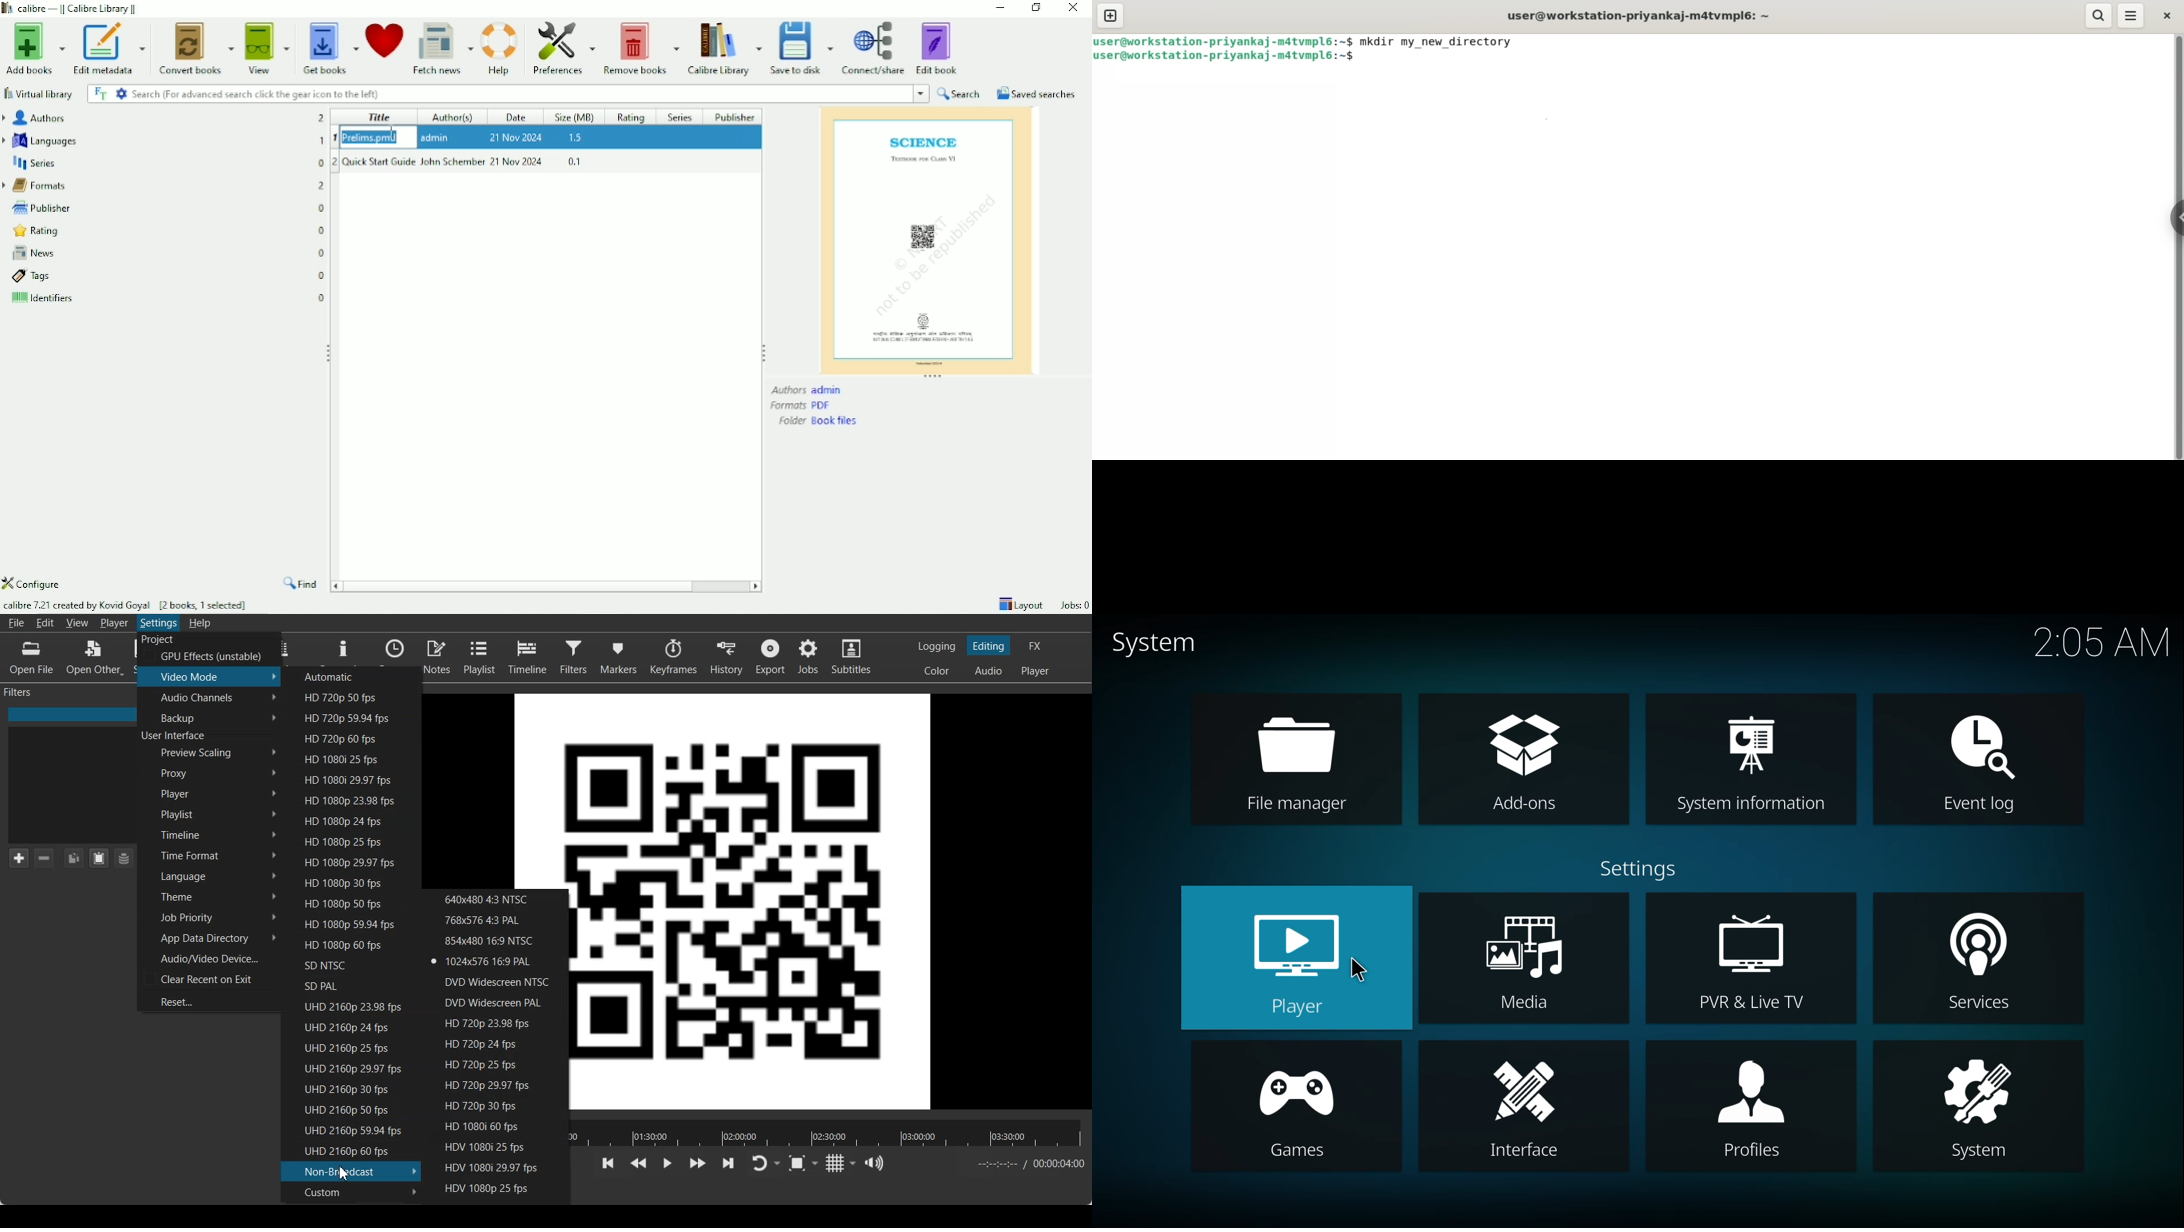 This screenshot has height=1232, width=2184. I want to click on Switch to the Audio layout, so click(988, 670).